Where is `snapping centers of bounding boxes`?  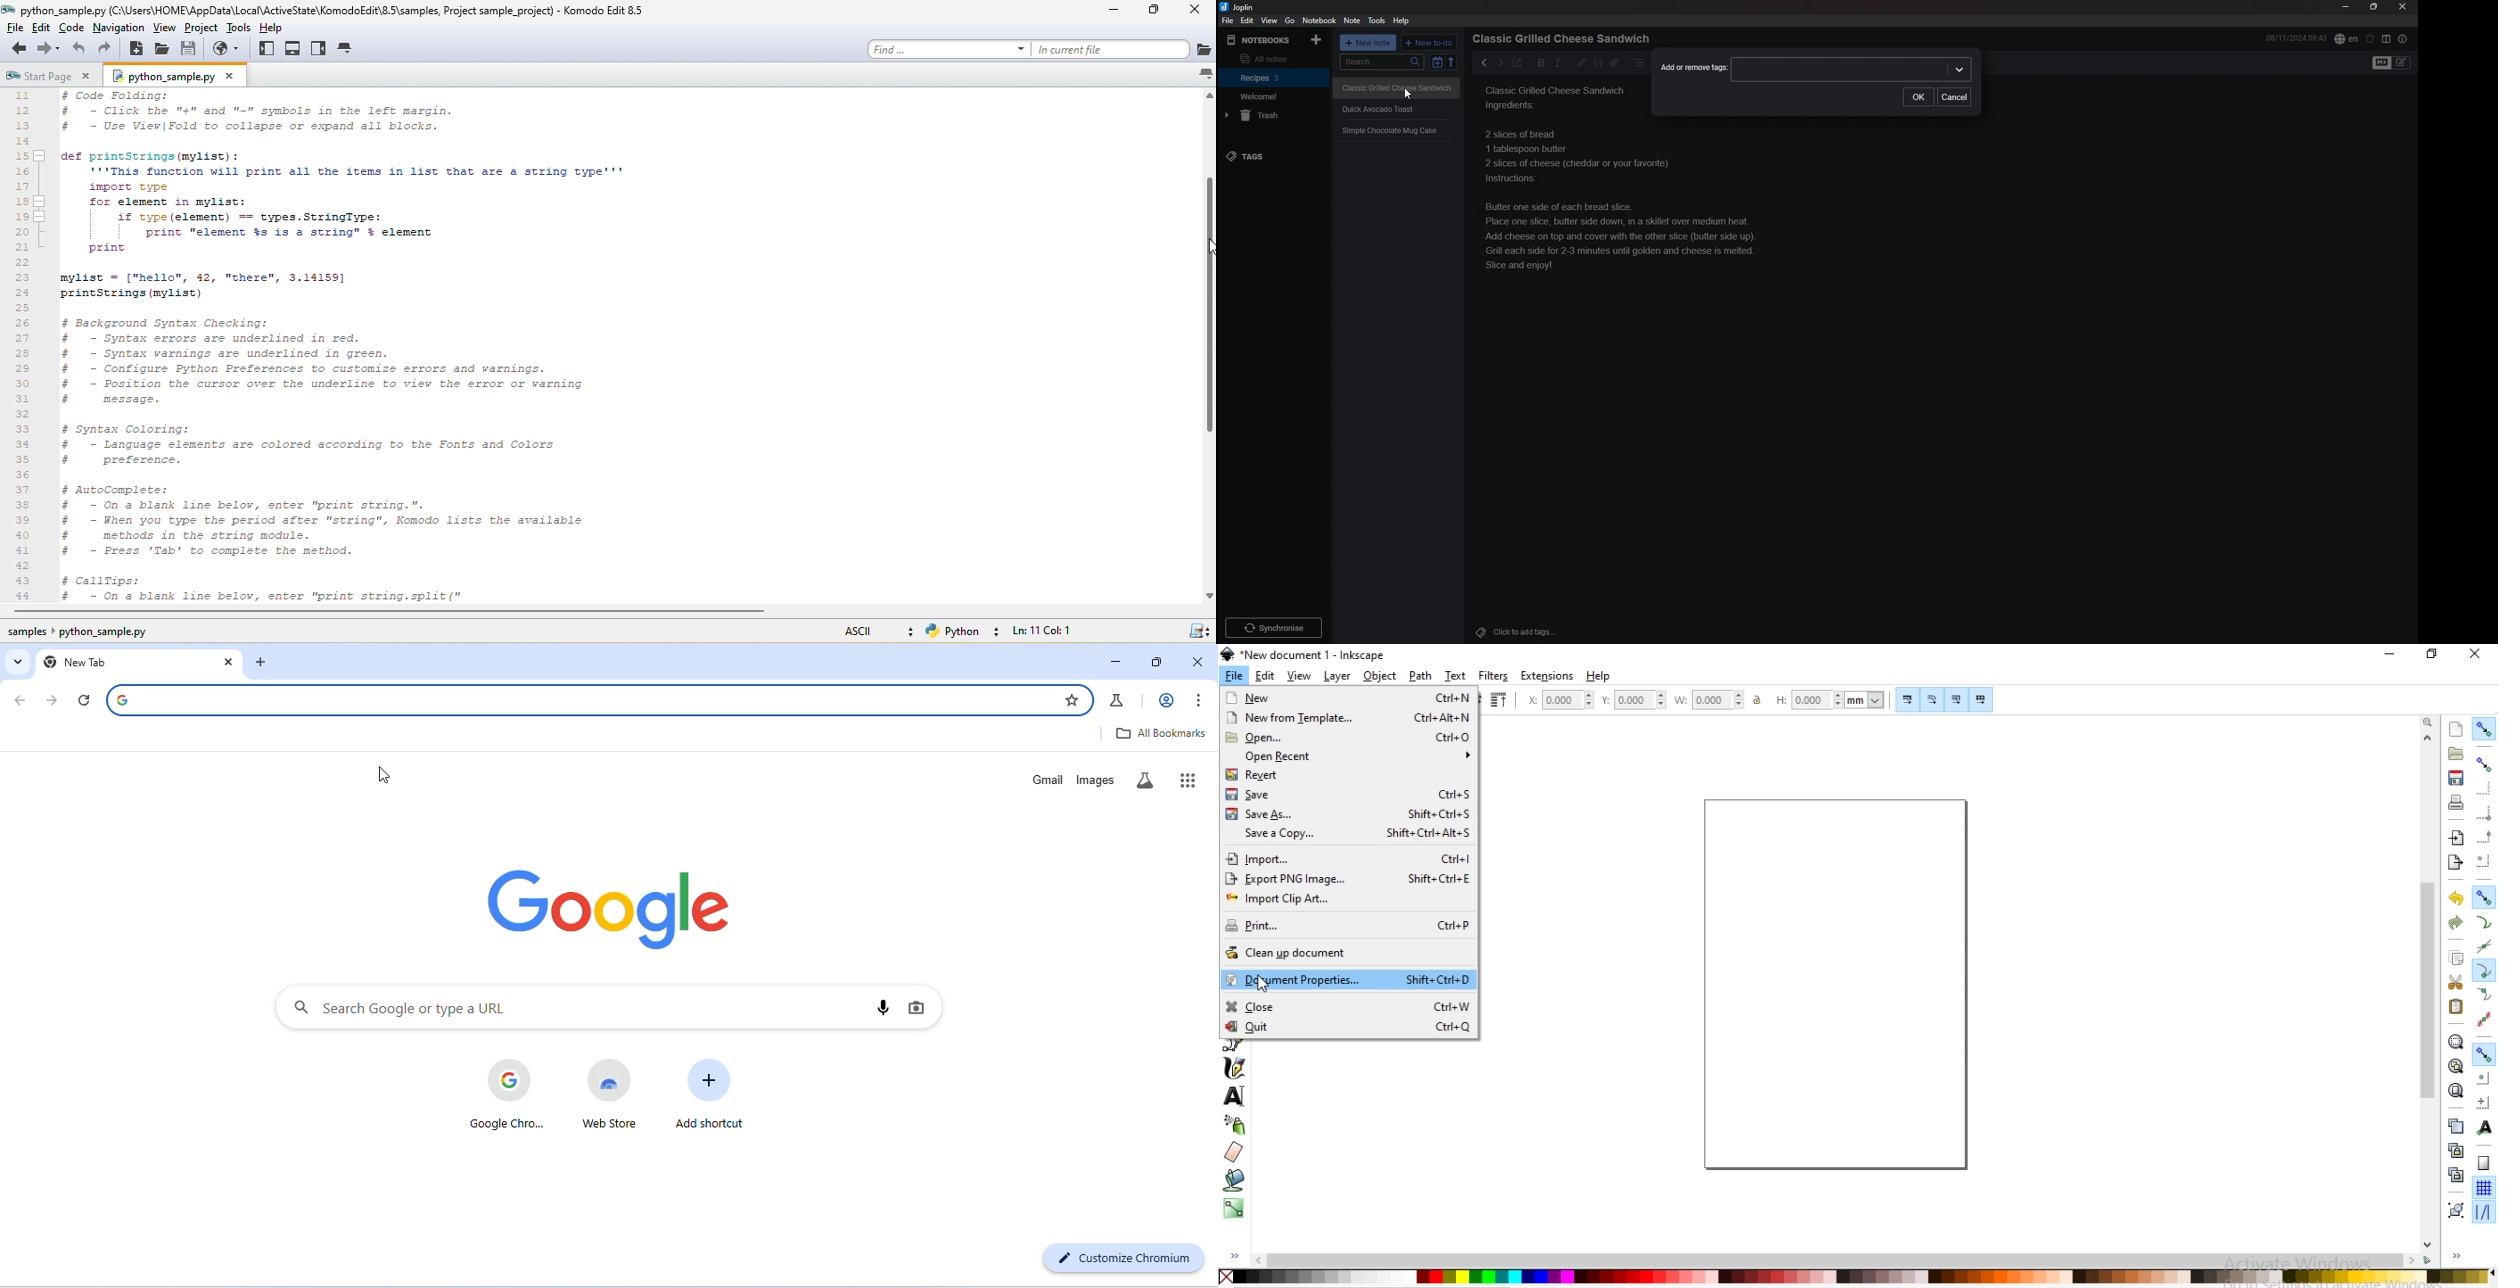 snapping centers of bounding boxes is located at coordinates (2483, 861).